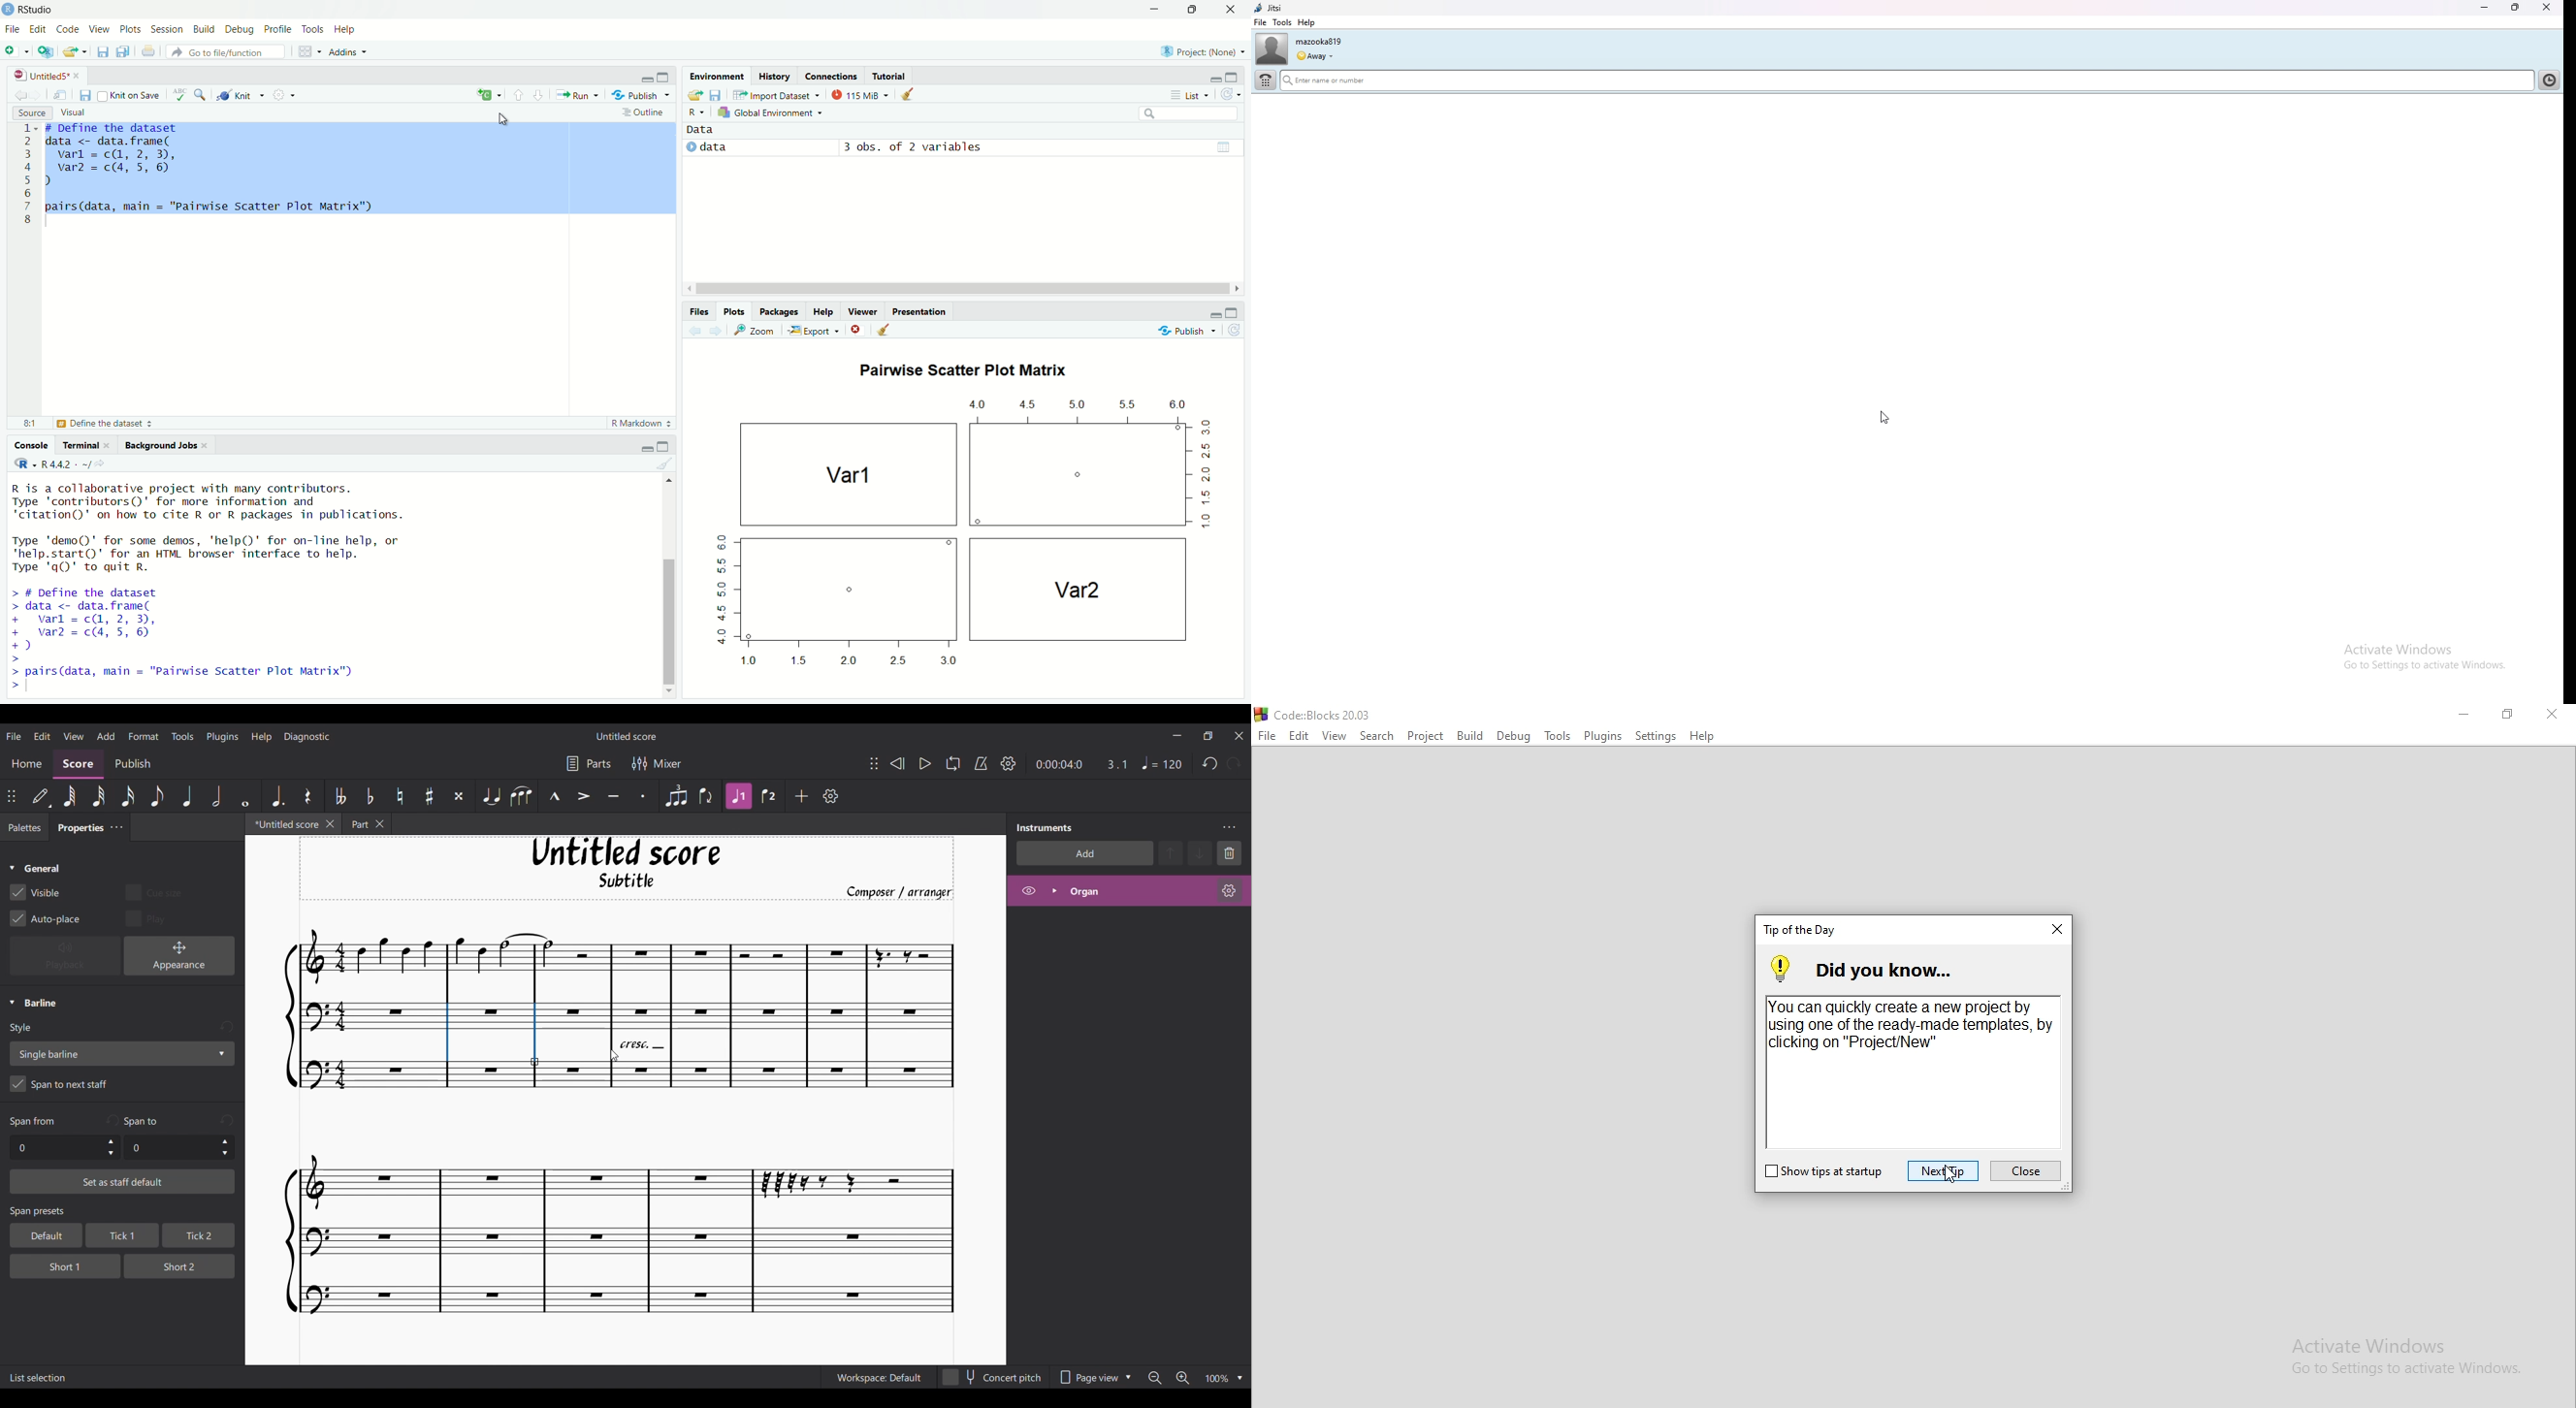 The height and width of the screenshot is (1428, 2576). Describe the element at coordinates (1602, 738) in the screenshot. I see `Plugins ` at that location.